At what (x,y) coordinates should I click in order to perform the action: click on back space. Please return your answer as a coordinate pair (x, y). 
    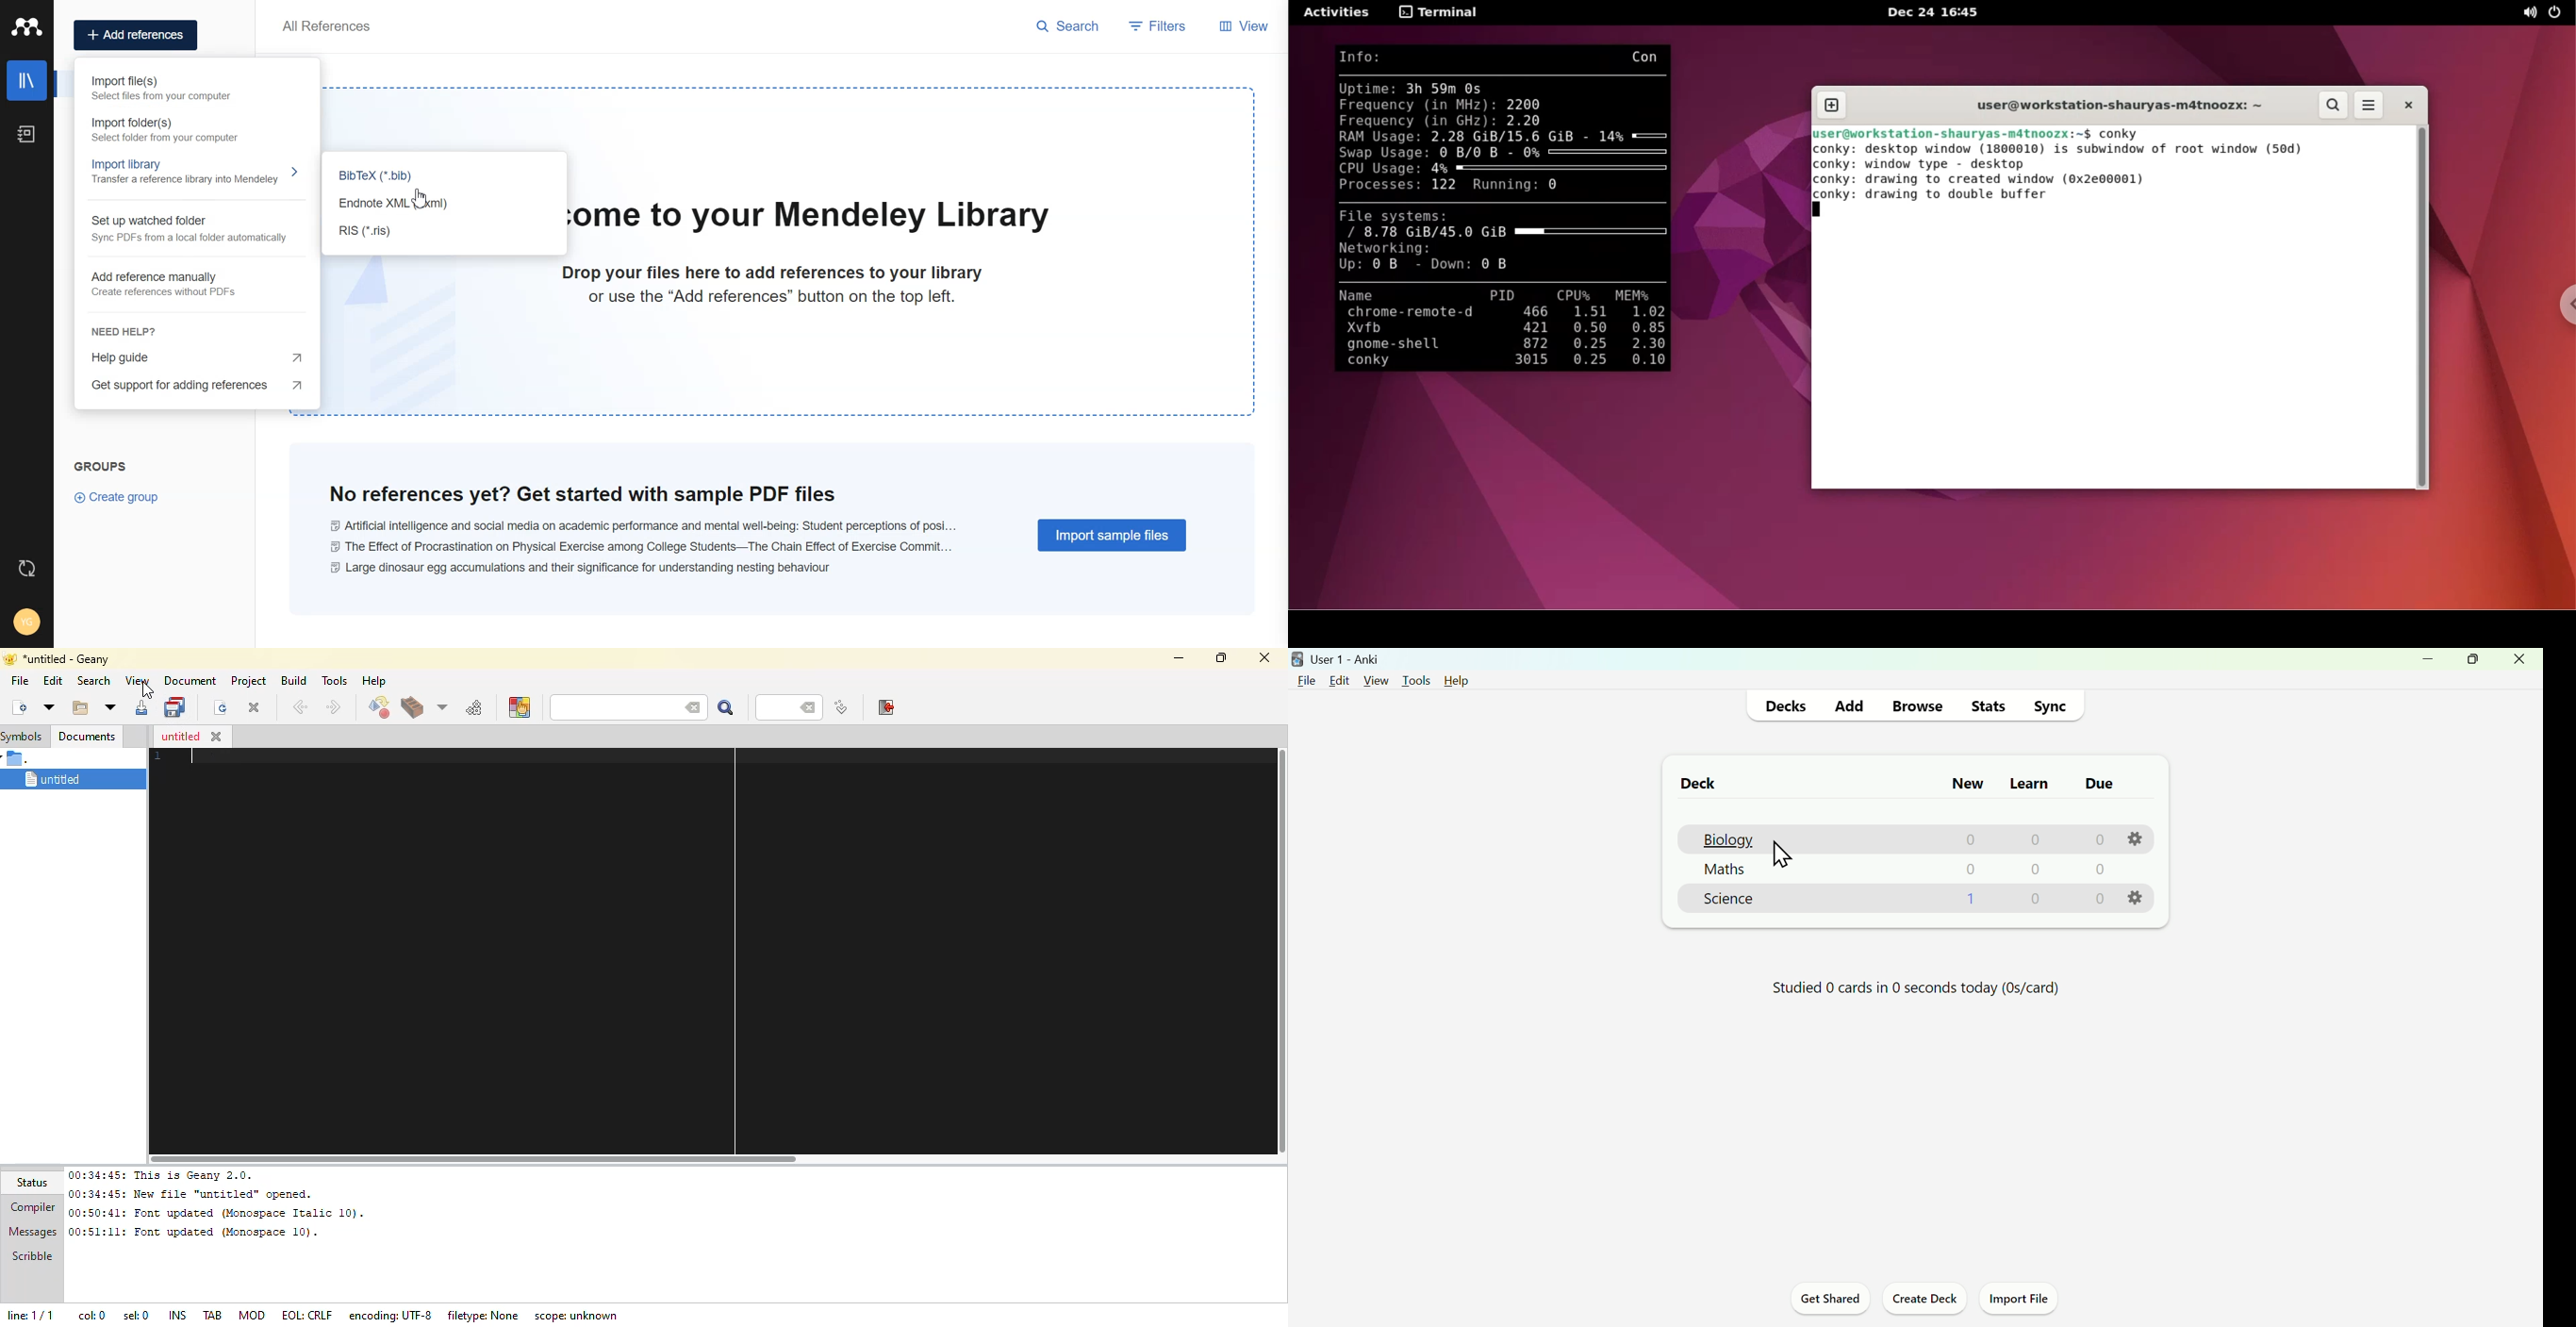
    Looking at the image, I should click on (688, 705).